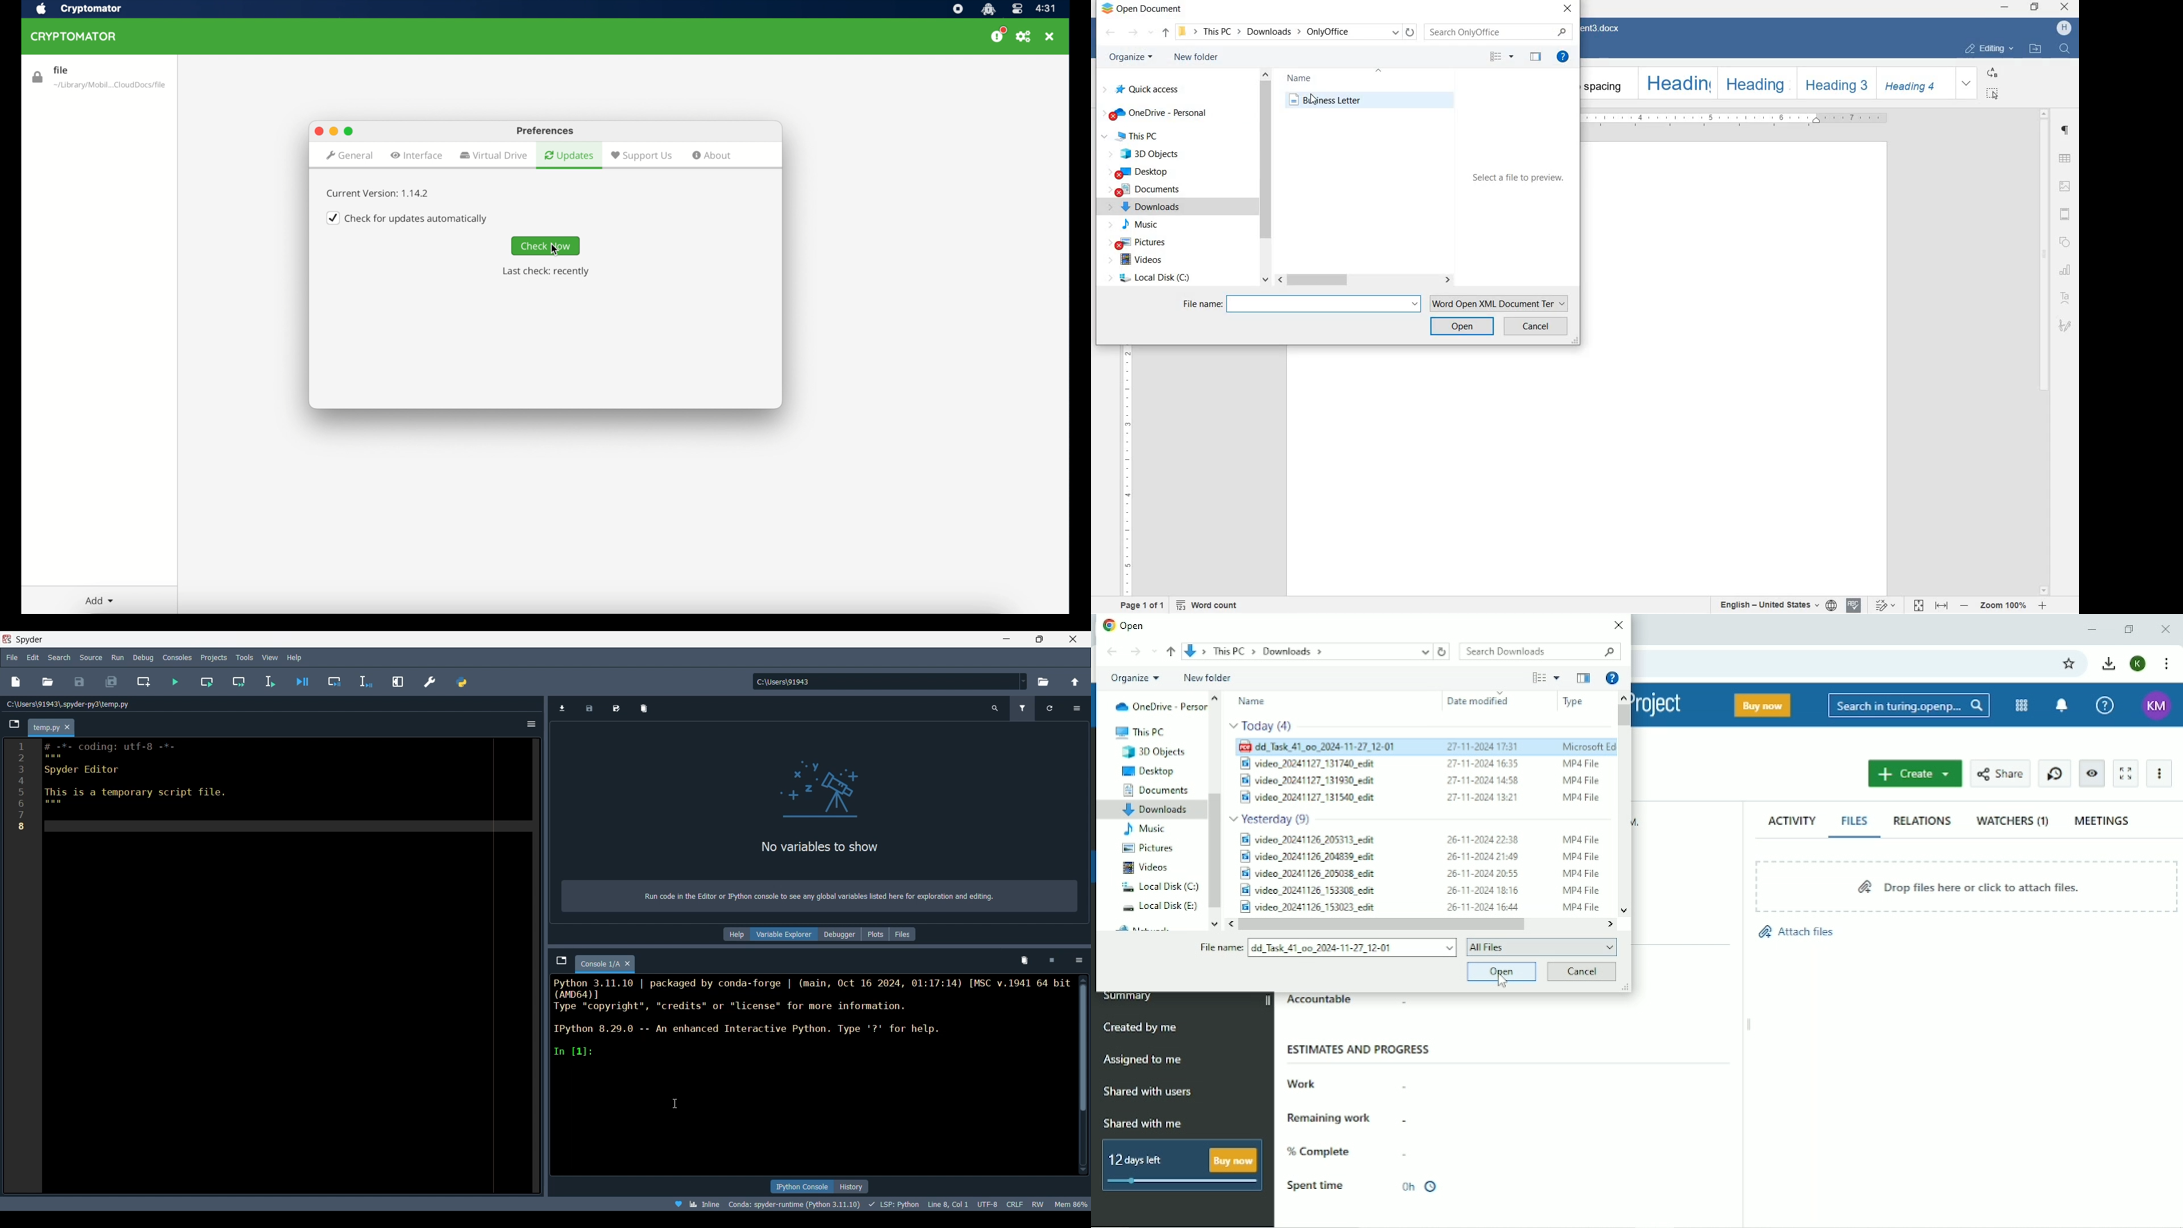 The width and height of the screenshot is (2184, 1232). Describe the element at coordinates (1139, 242) in the screenshot. I see `pictures` at that location.